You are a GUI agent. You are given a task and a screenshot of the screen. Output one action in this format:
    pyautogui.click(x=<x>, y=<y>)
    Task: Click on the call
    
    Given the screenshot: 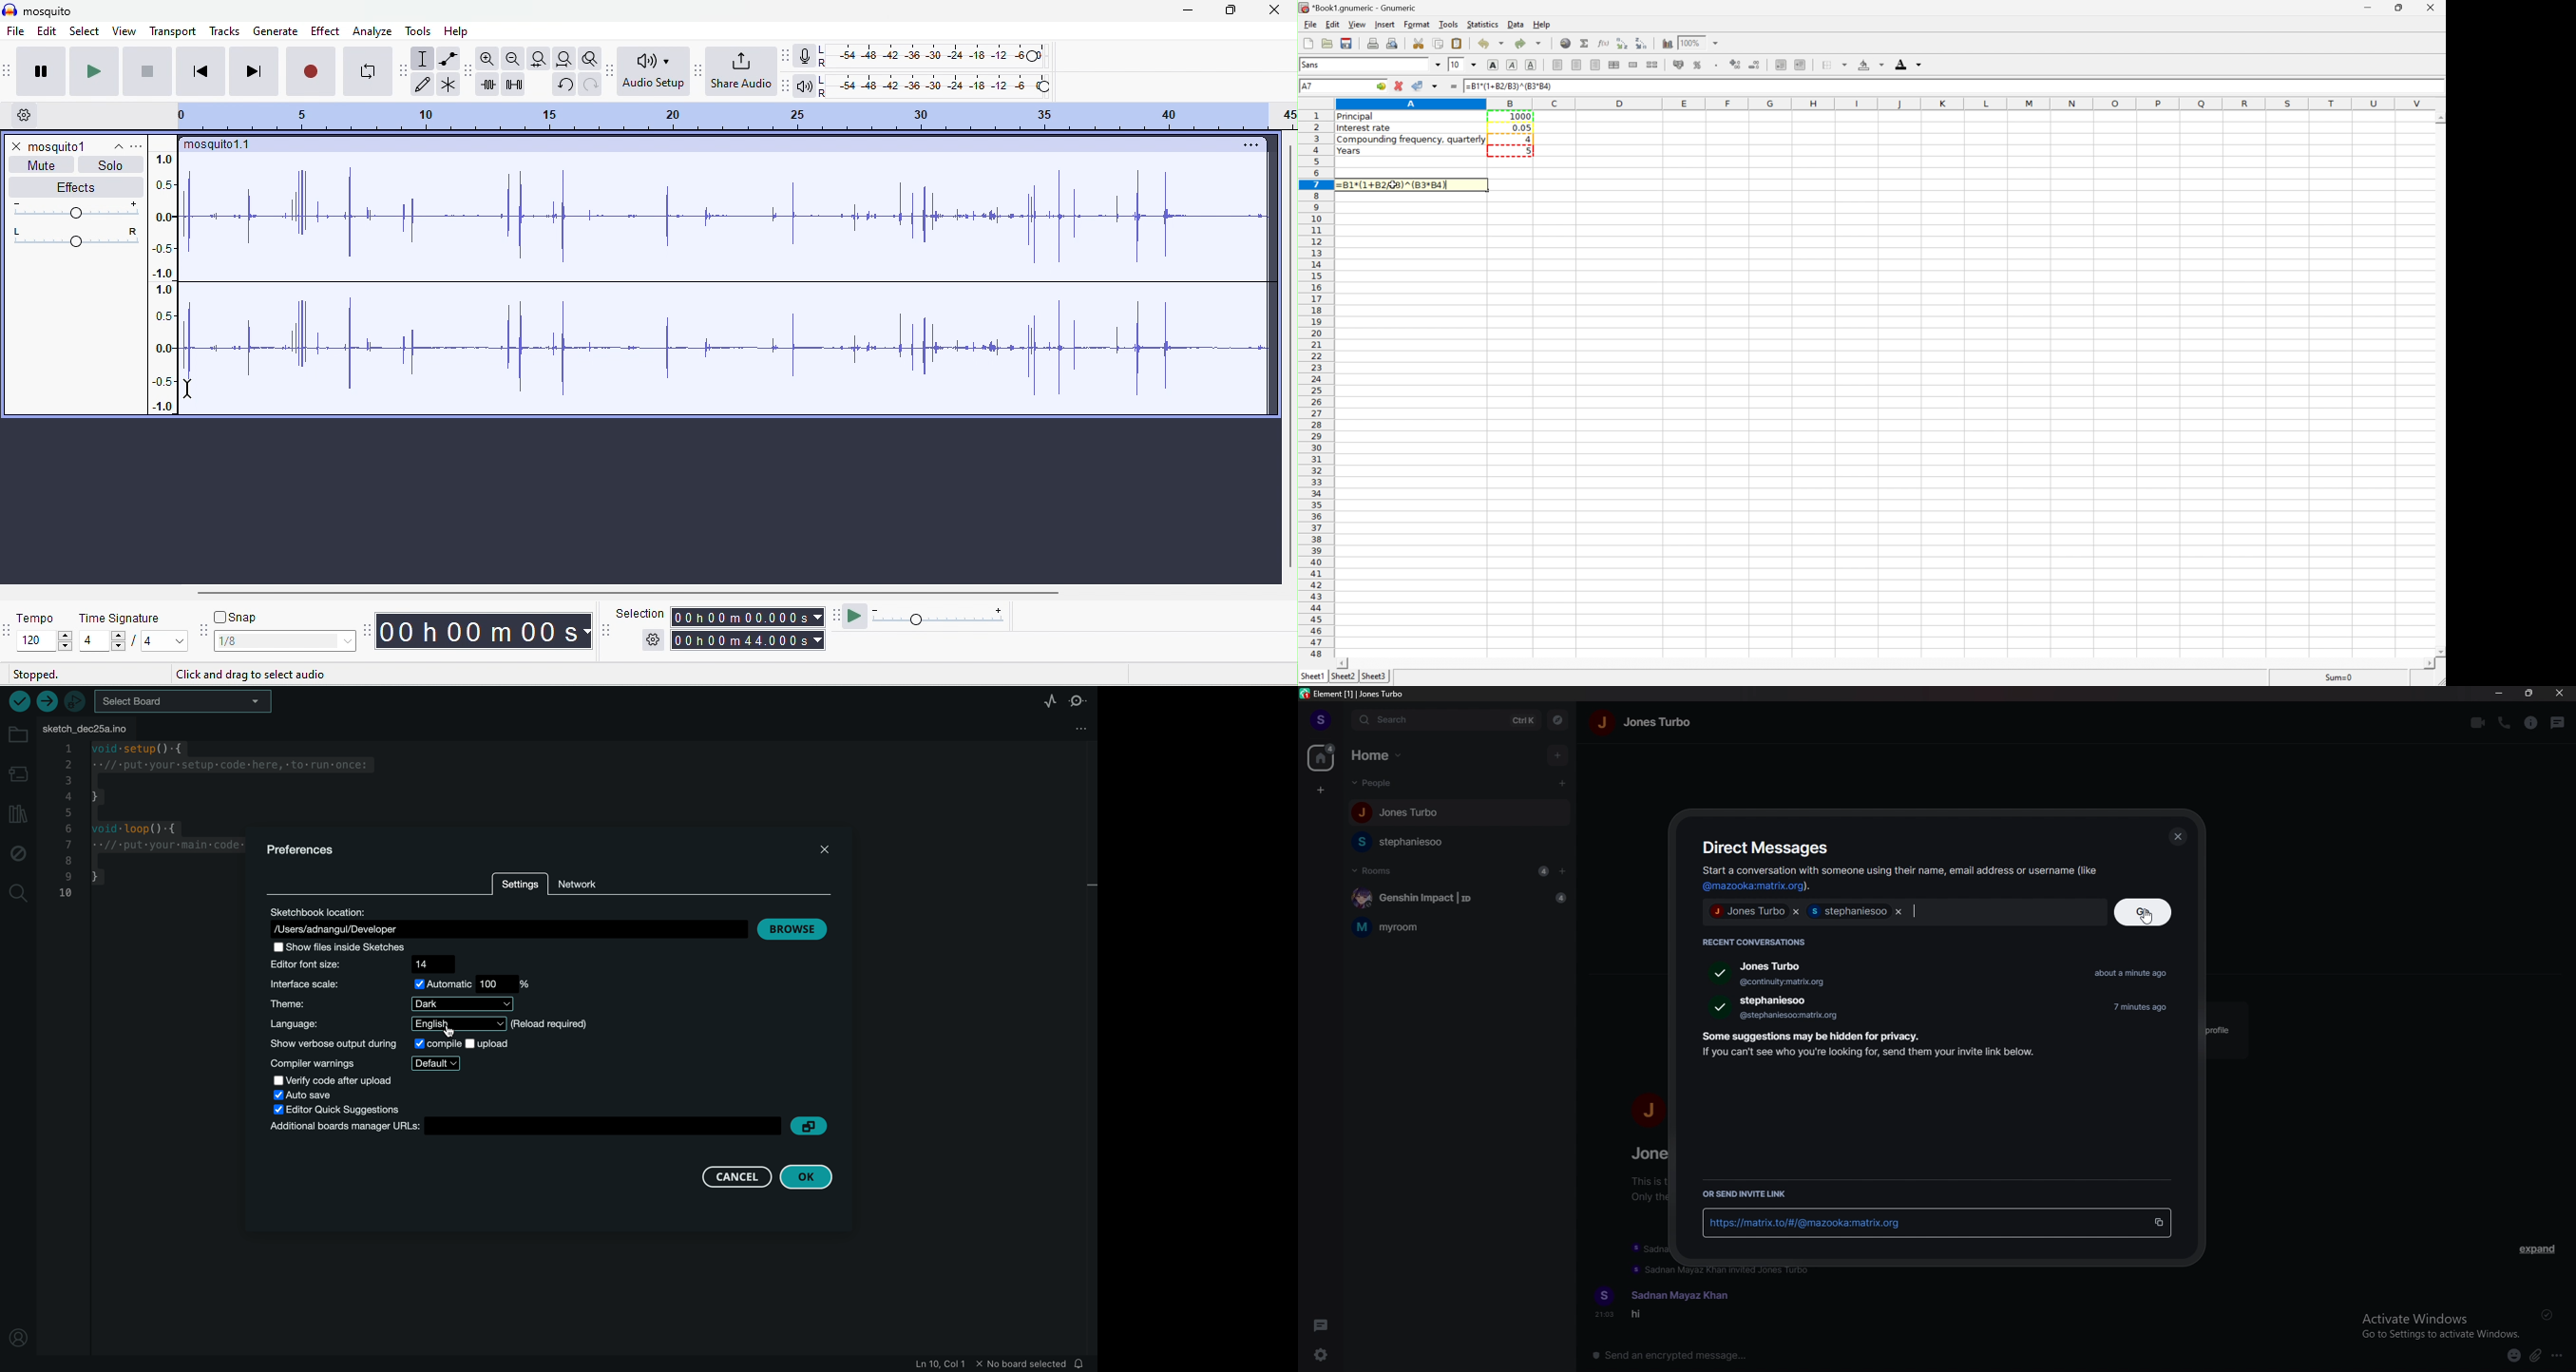 What is the action you would take?
    pyautogui.click(x=2505, y=723)
    